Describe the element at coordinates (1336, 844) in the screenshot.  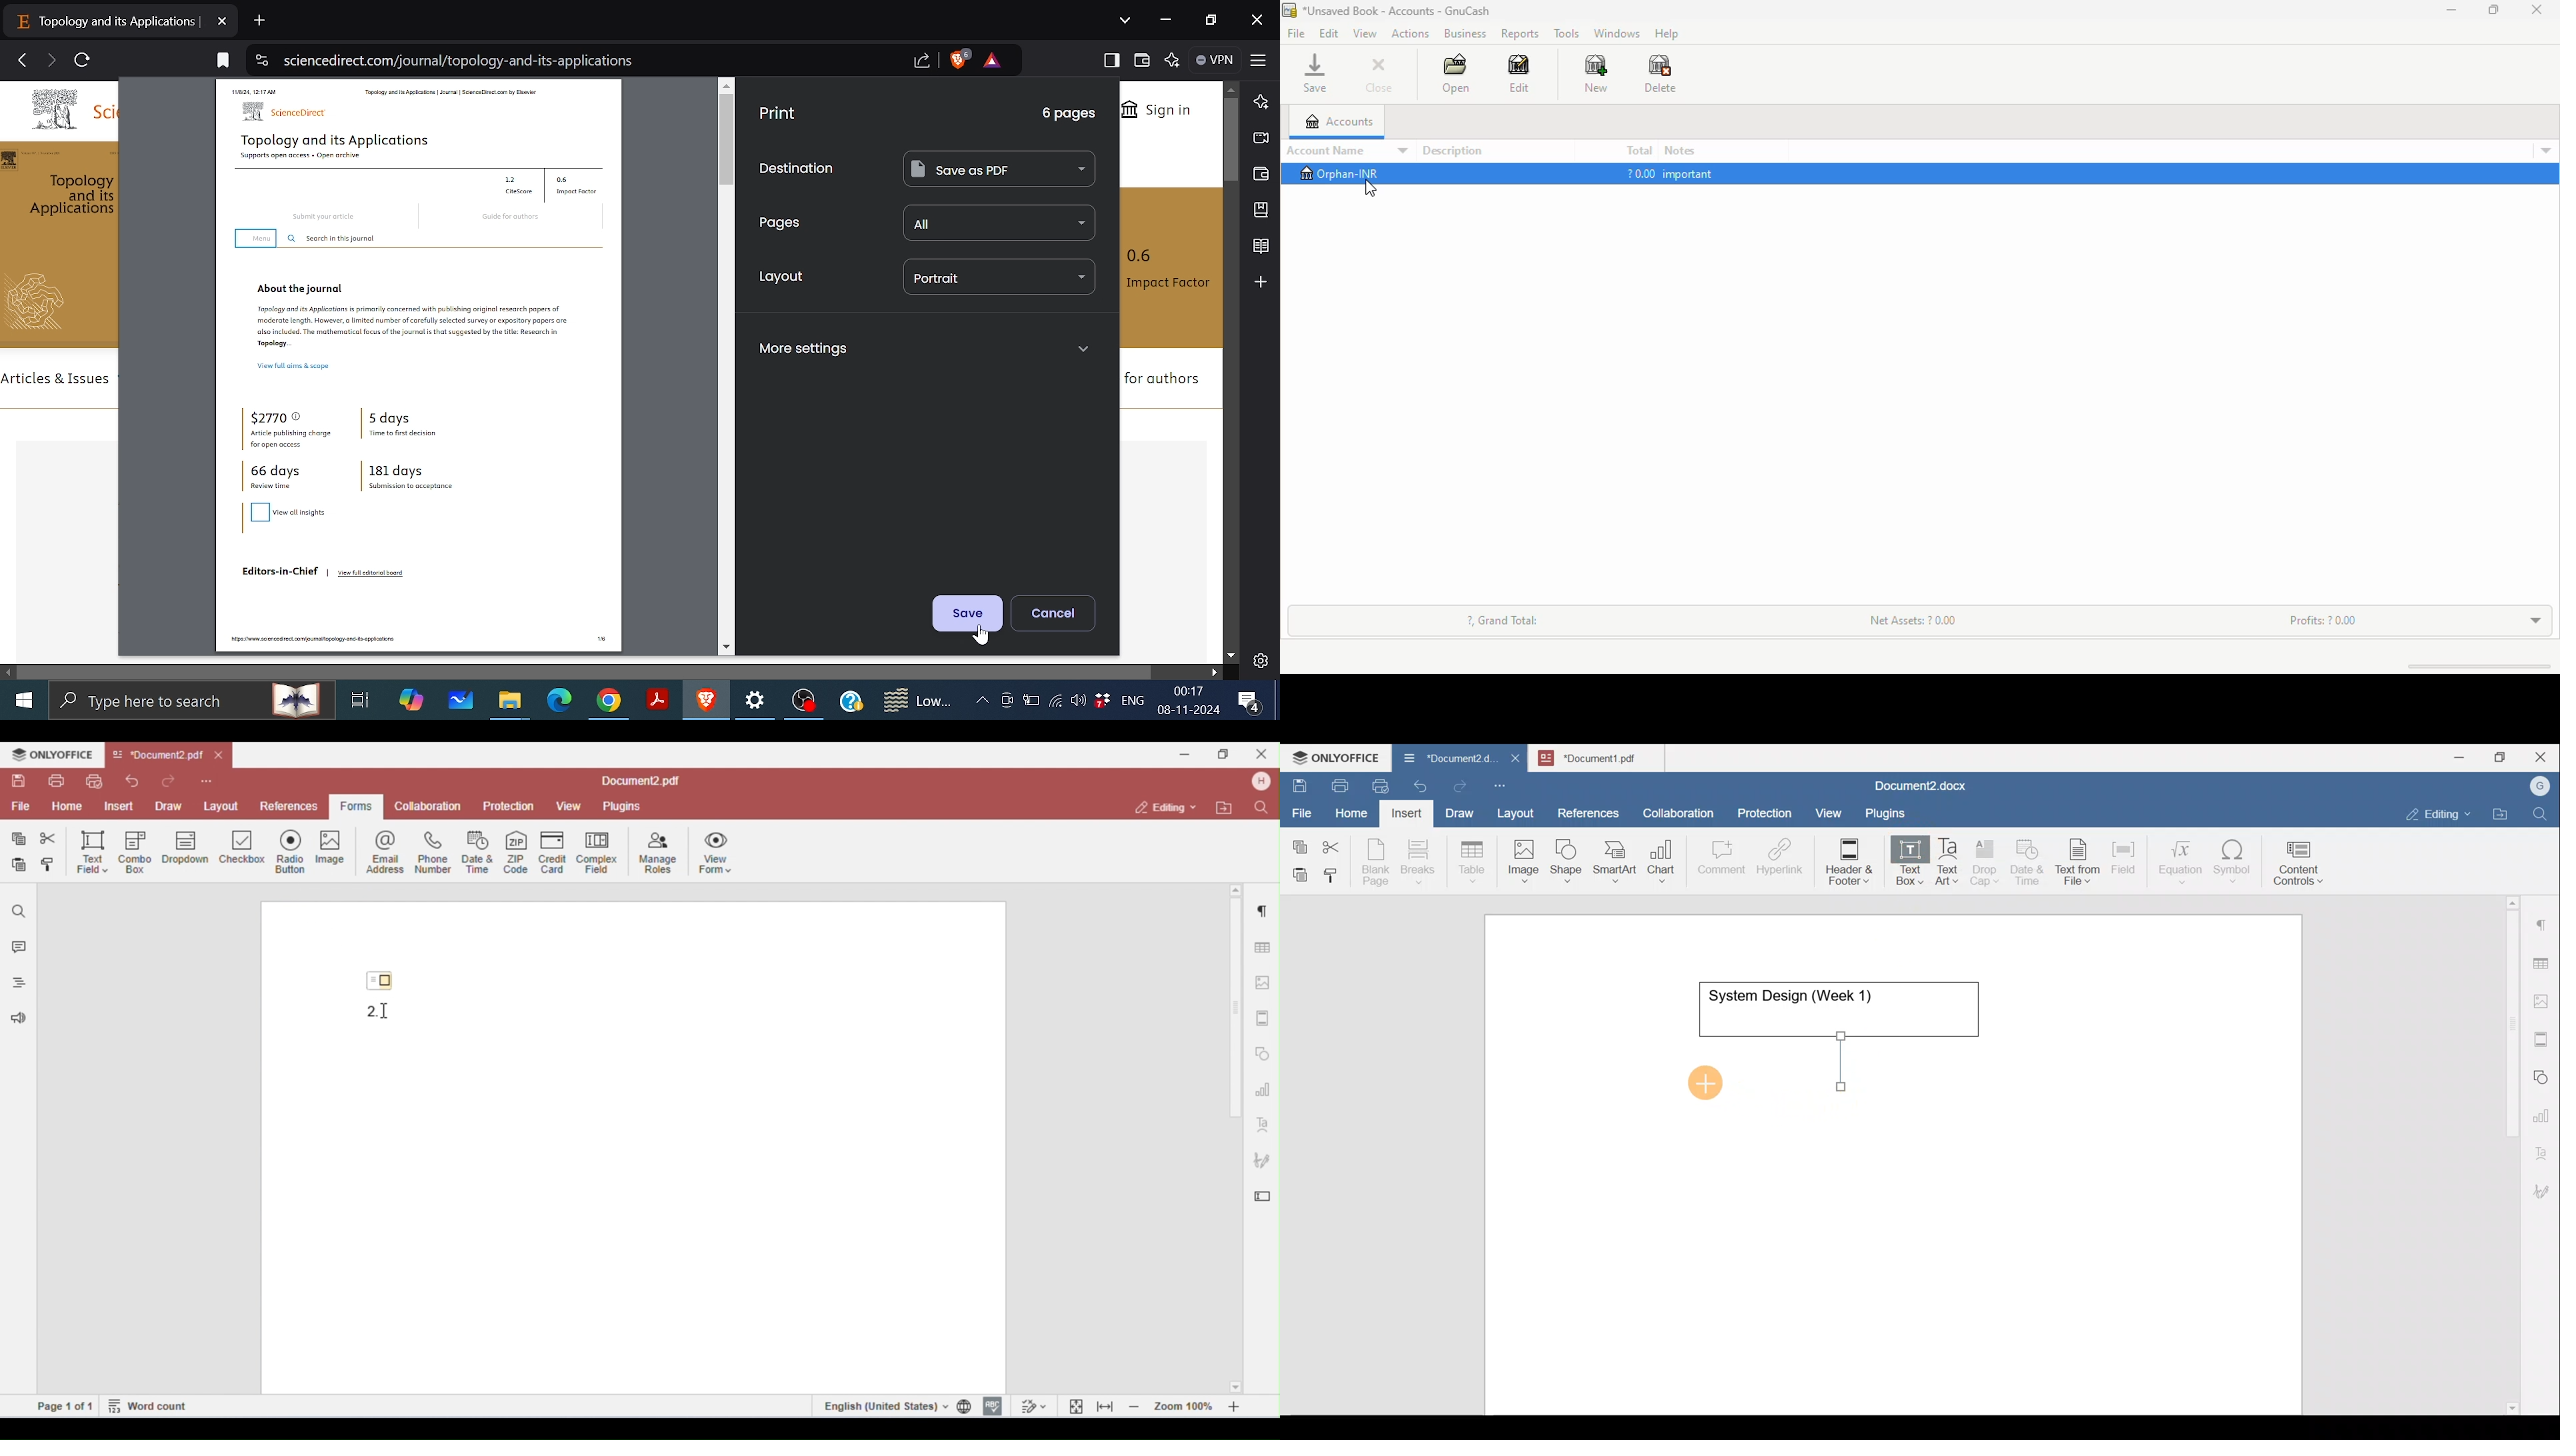
I see `Cut` at that location.